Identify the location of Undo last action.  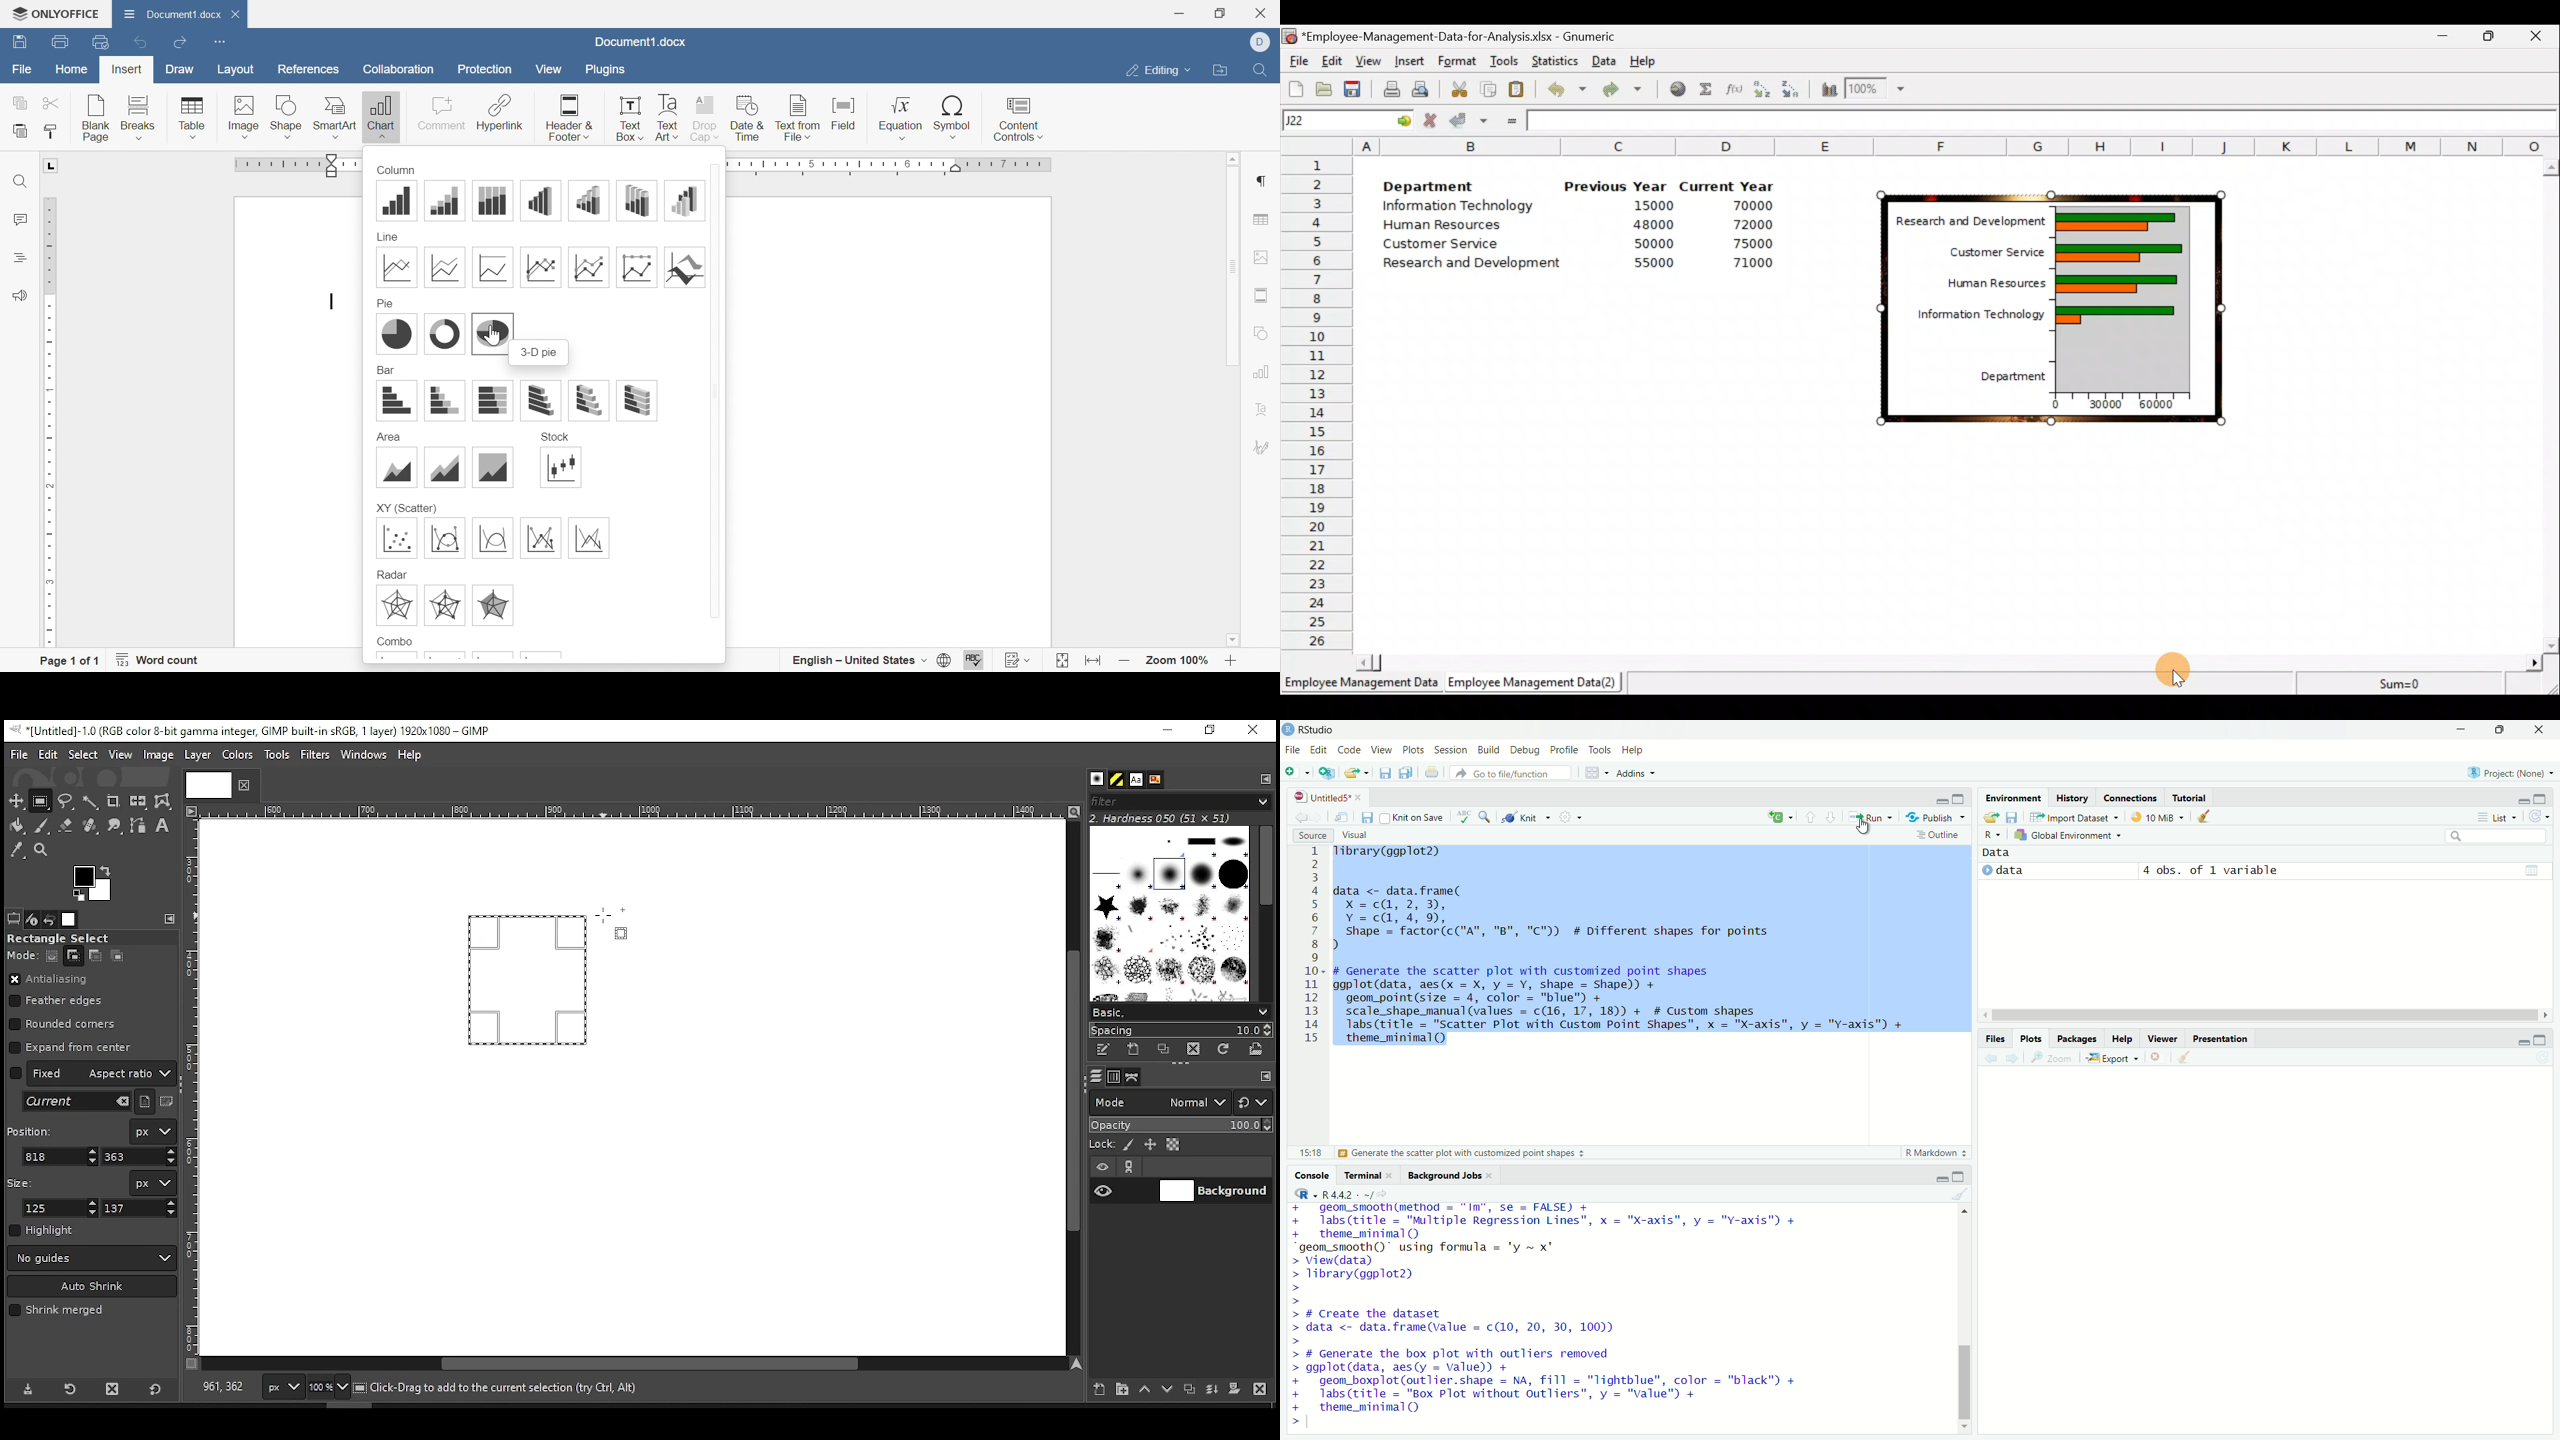
(1568, 92).